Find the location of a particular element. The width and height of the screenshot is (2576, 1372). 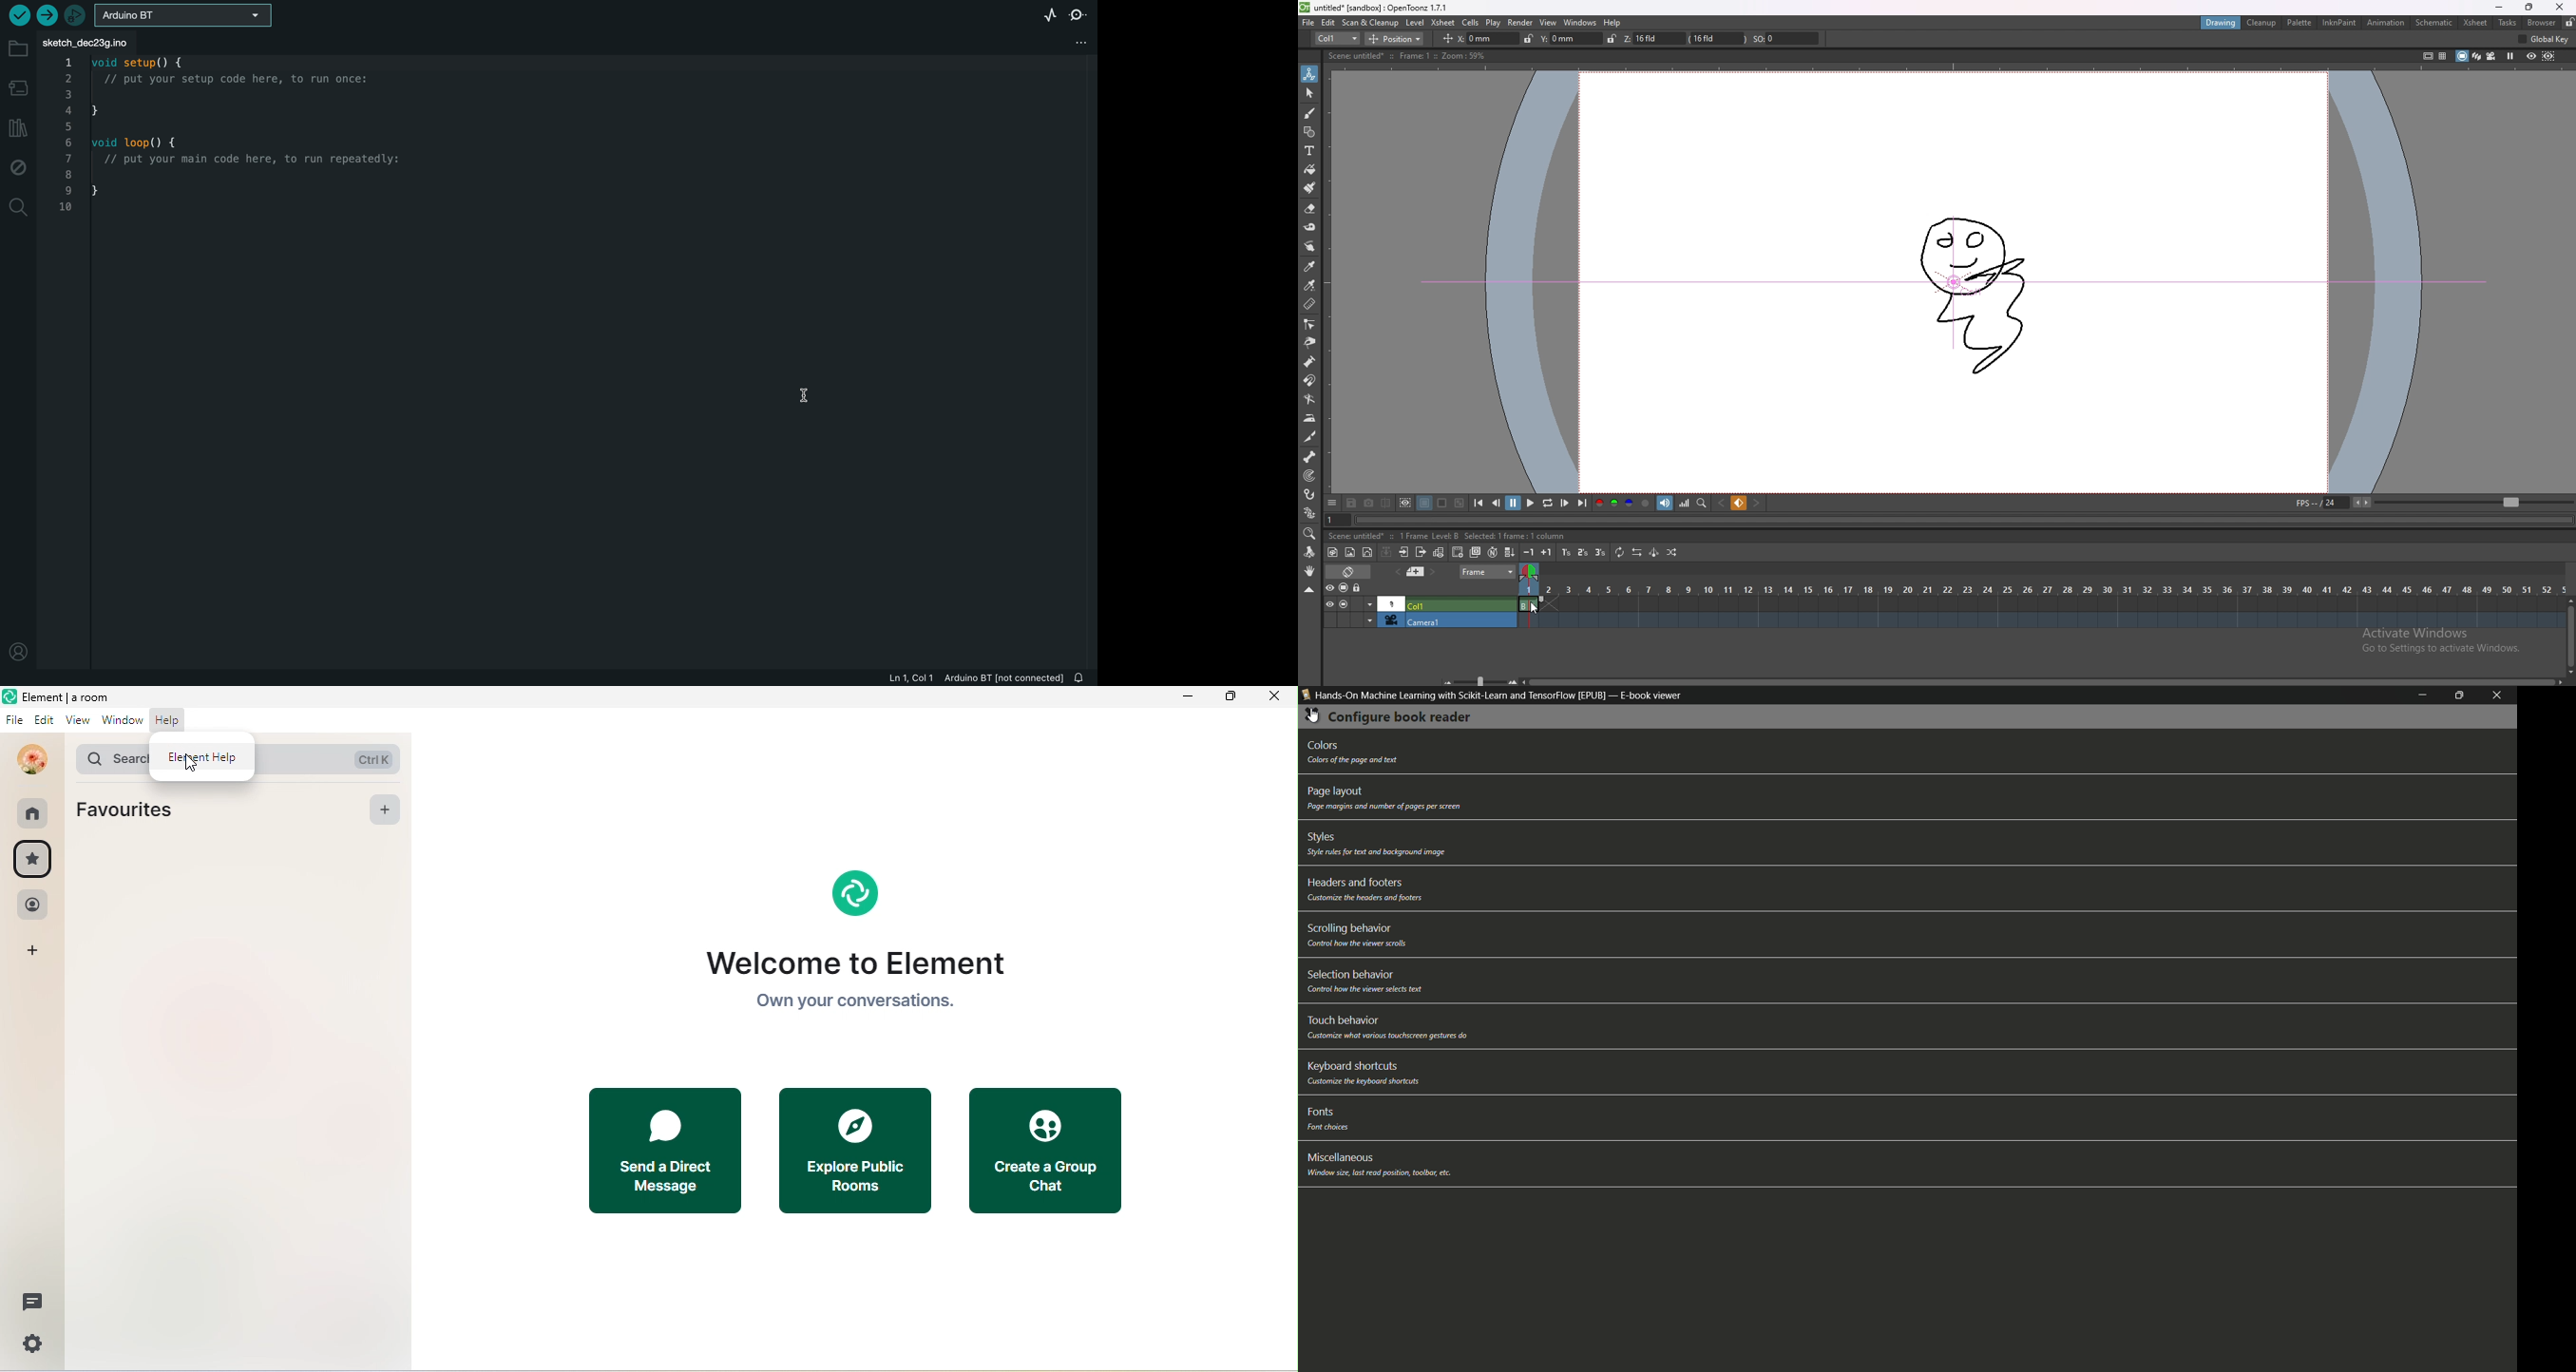

previous key is located at coordinates (1723, 503).